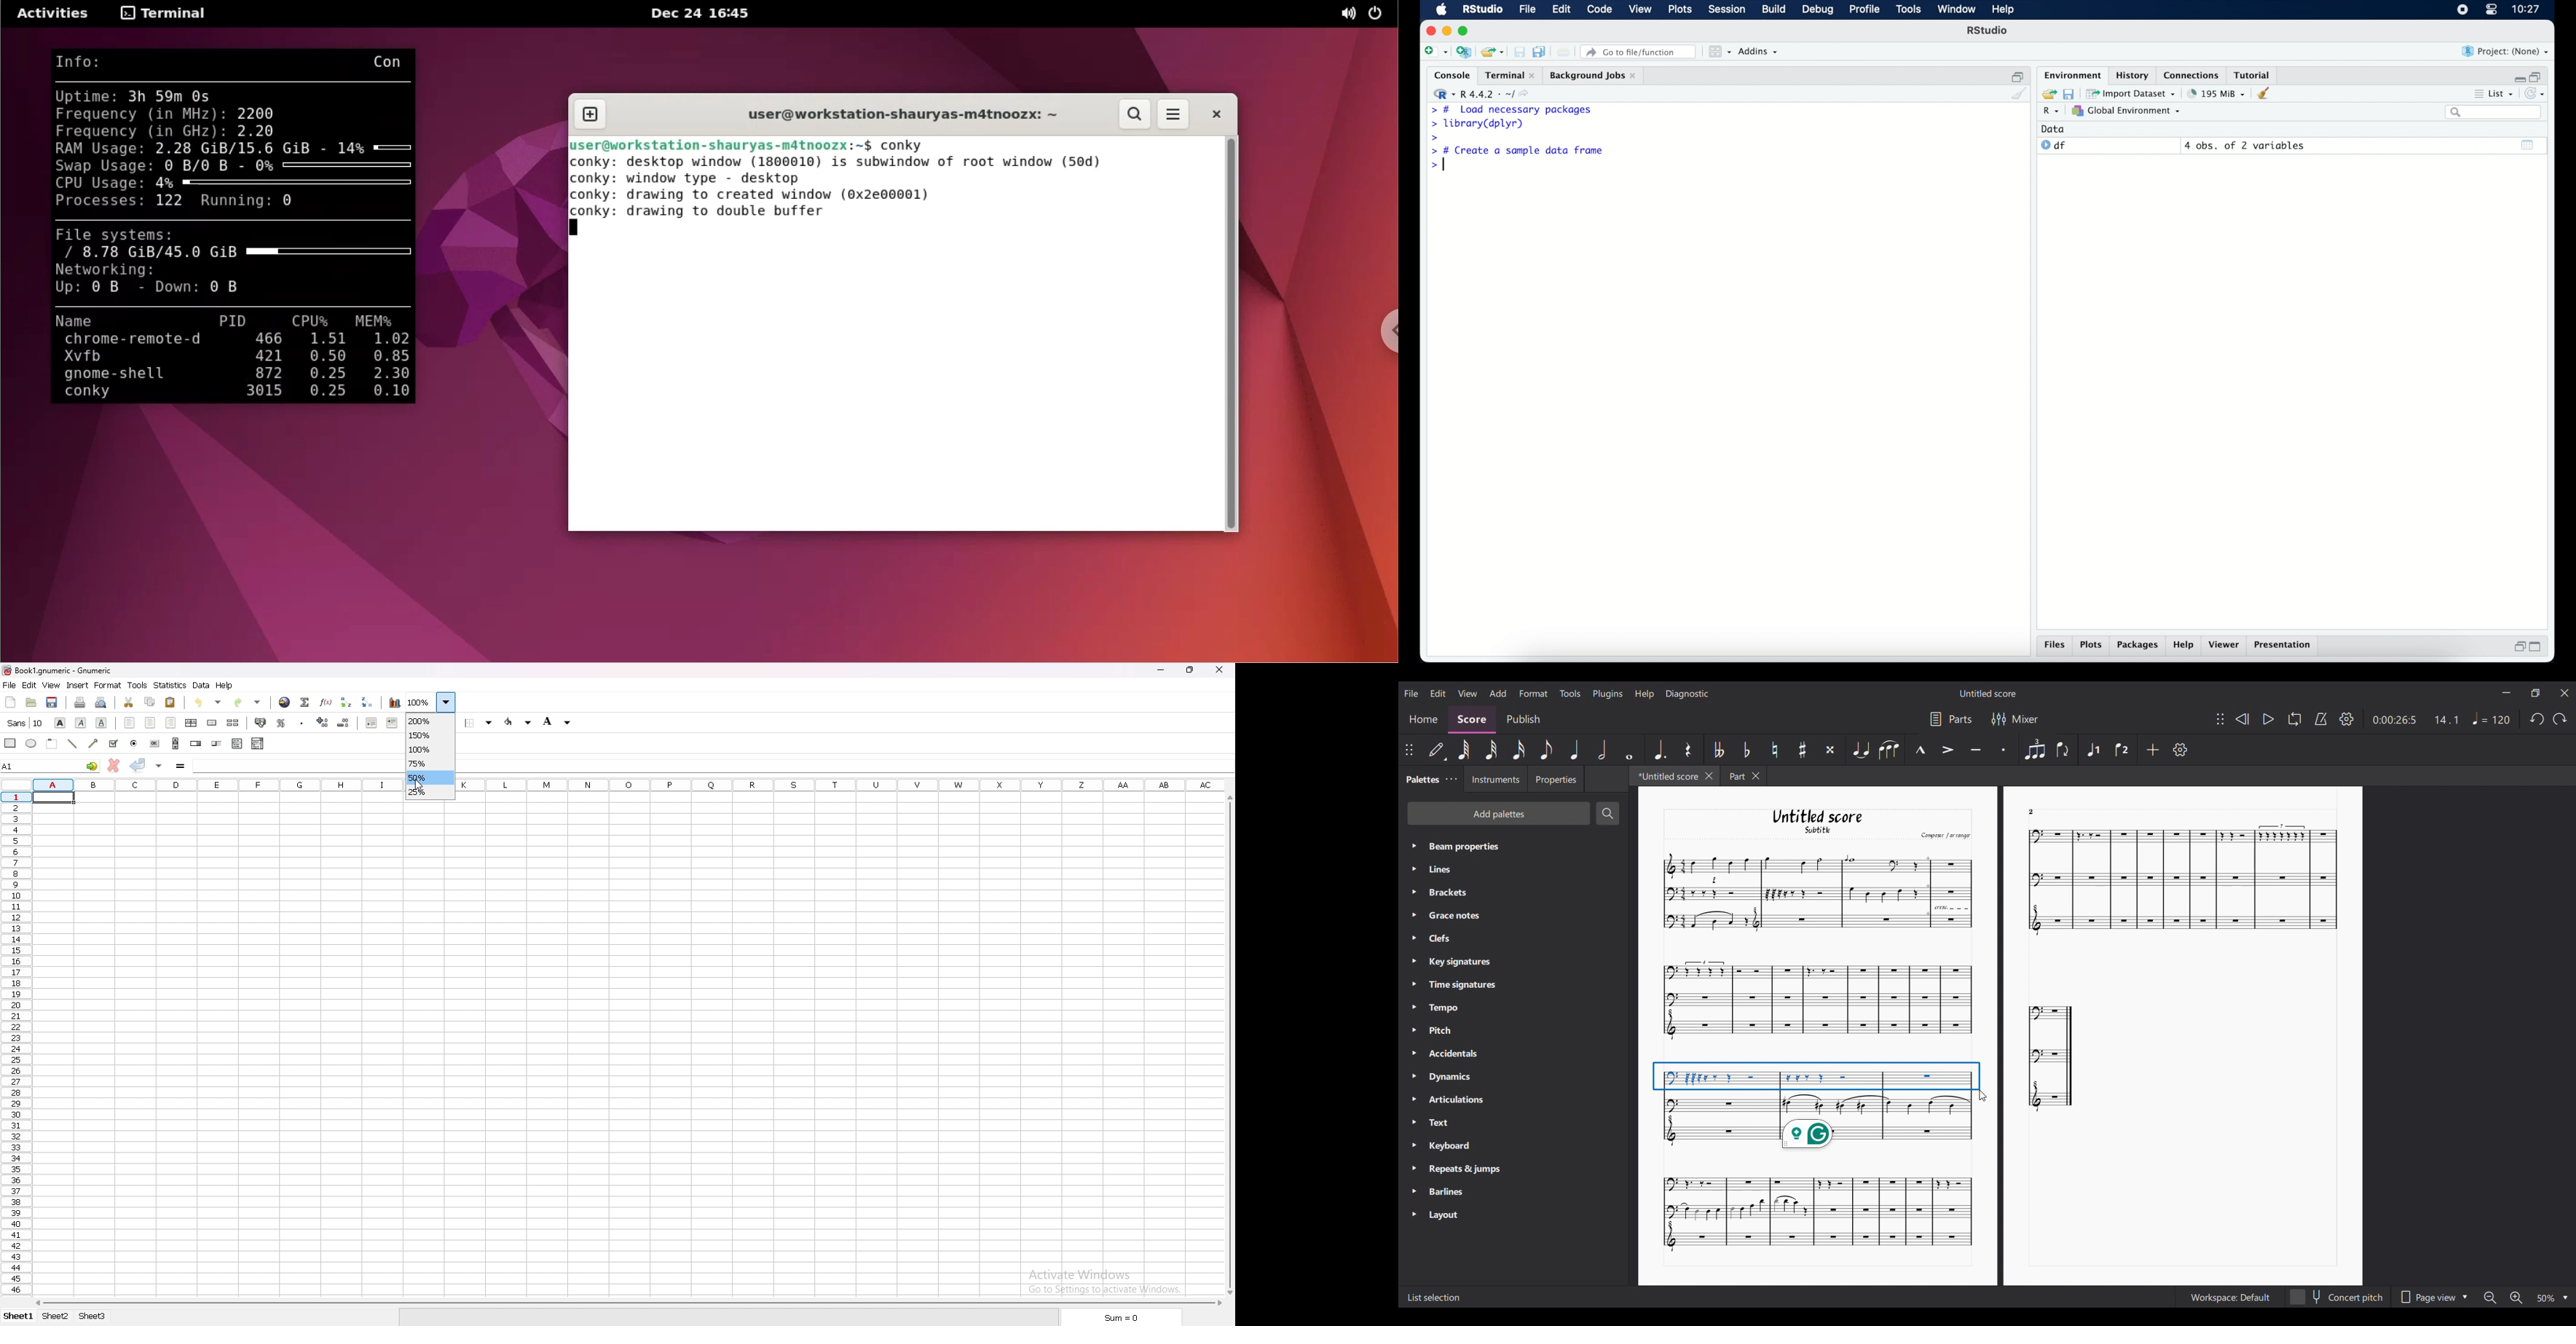  What do you see at coordinates (1465, 31) in the screenshot?
I see `maximize` at bounding box center [1465, 31].